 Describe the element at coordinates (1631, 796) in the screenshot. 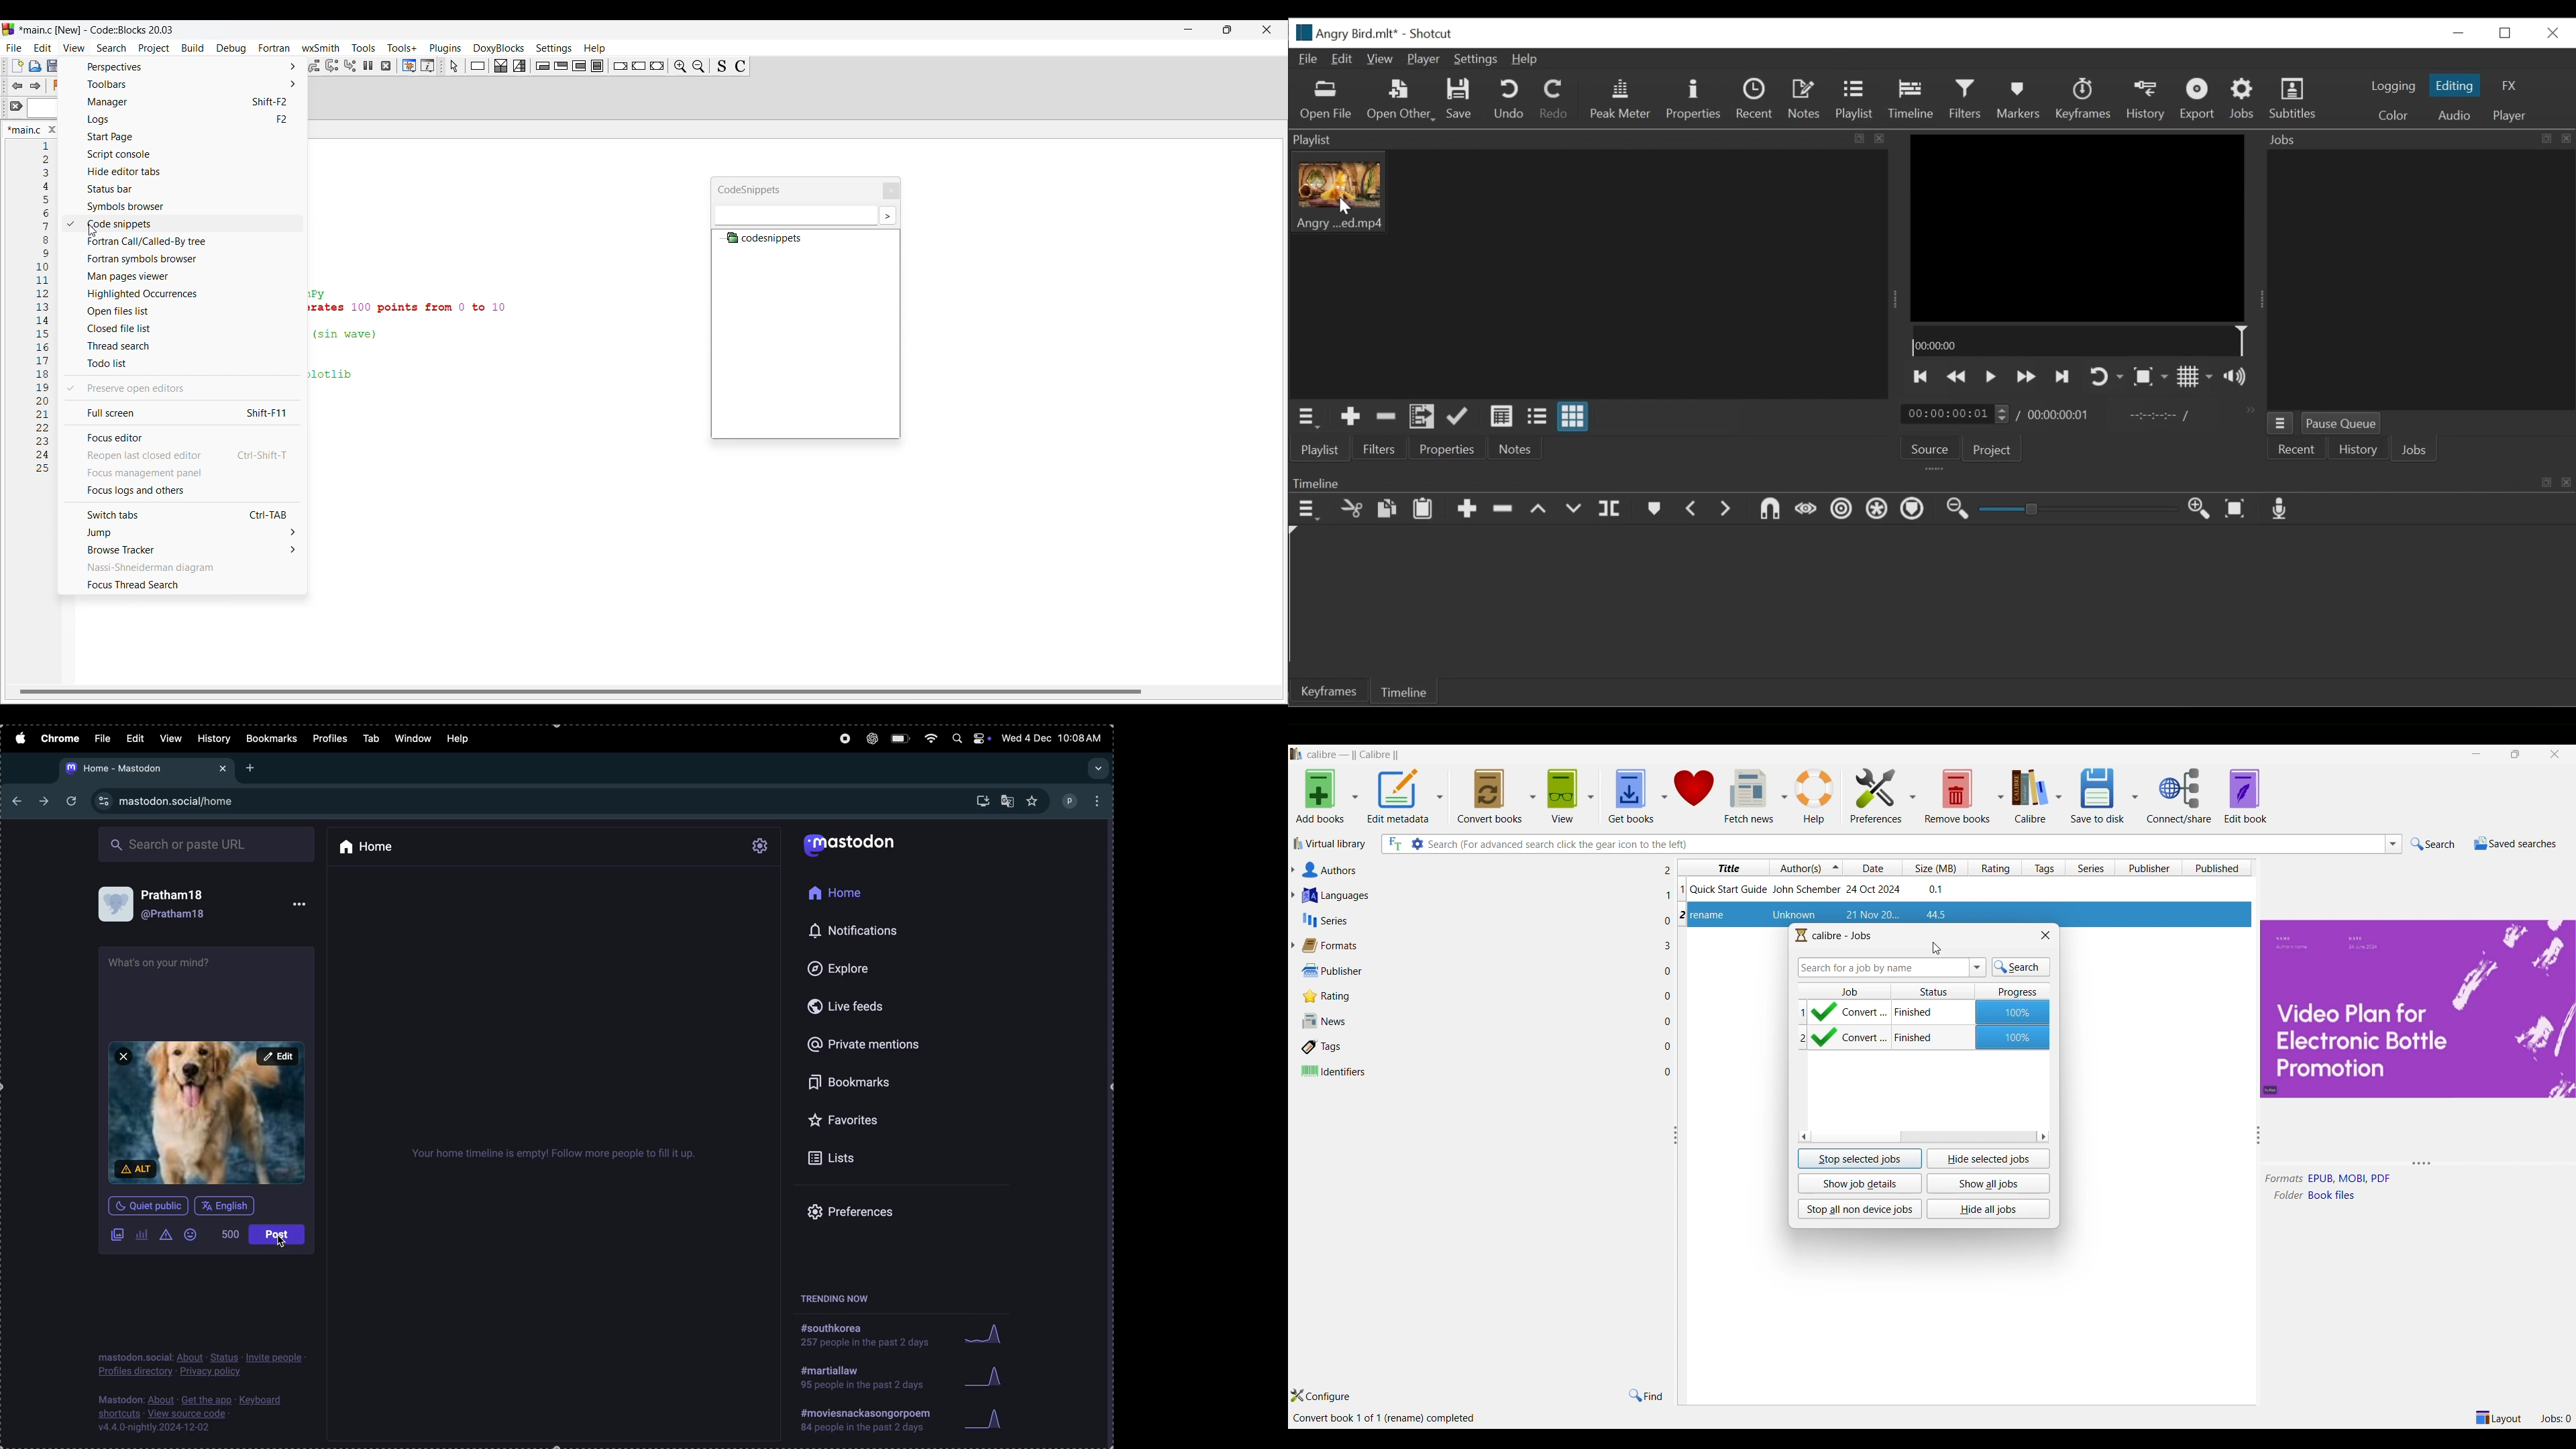

I see `Get books` at that location.